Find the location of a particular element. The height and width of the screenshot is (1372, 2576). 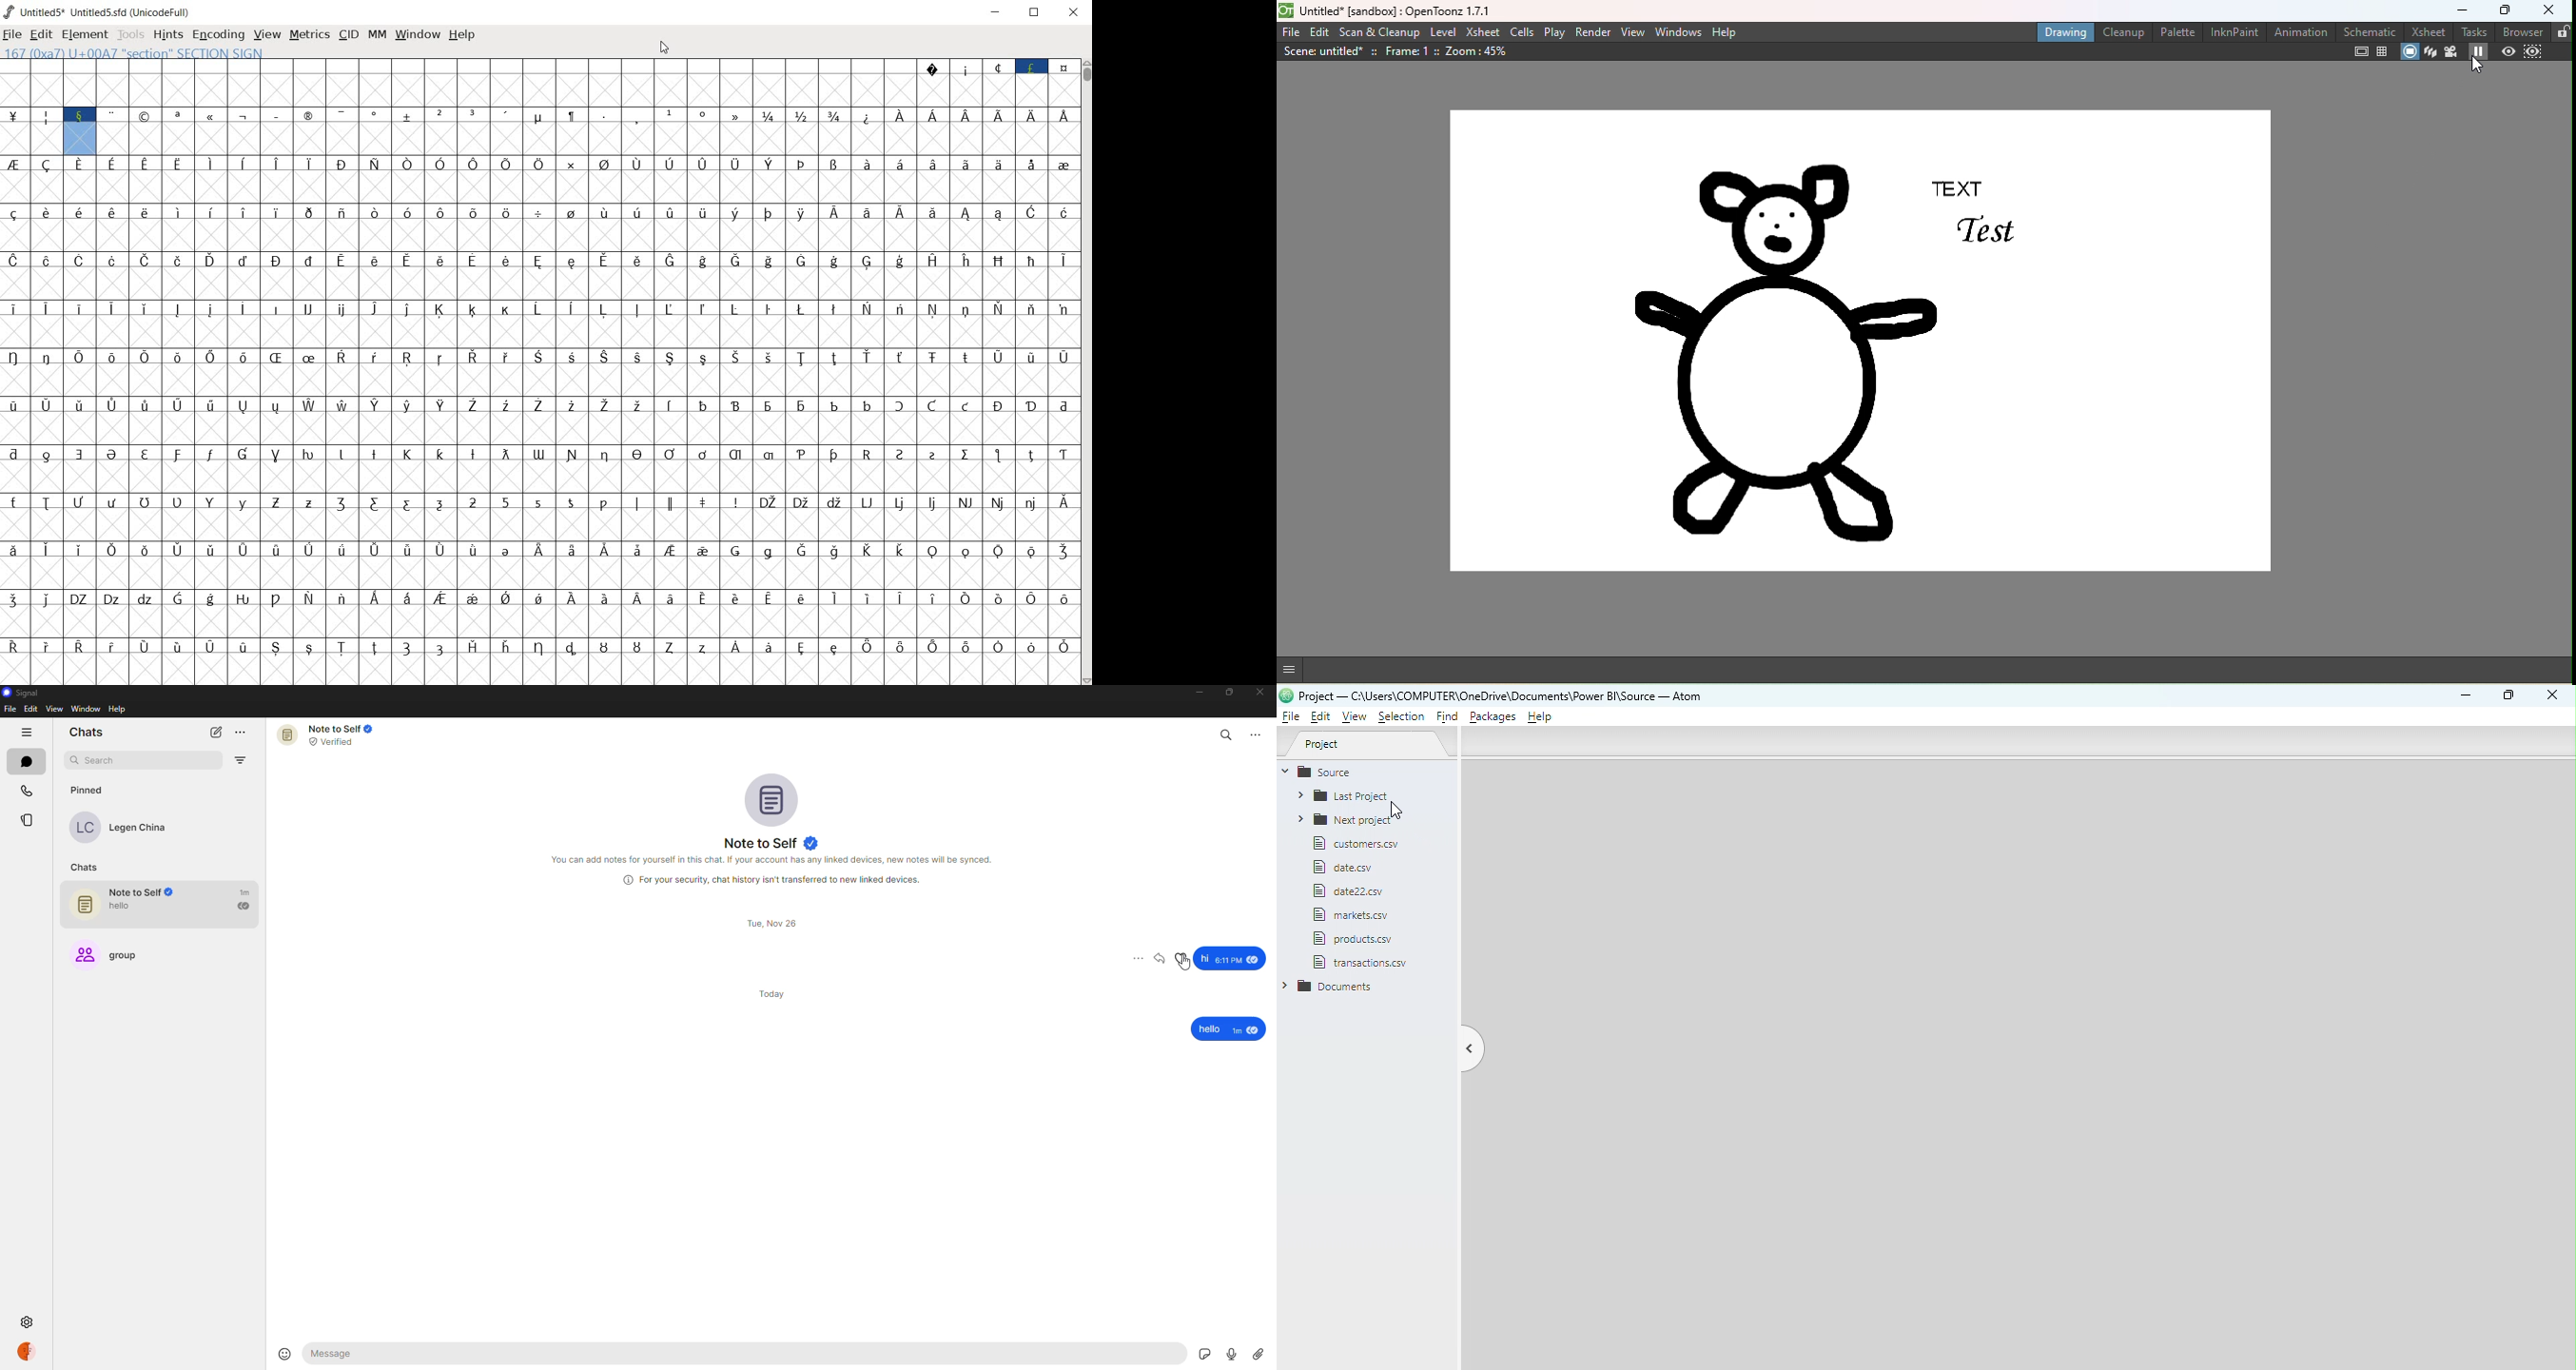

Latin extended characters is located at coordinates (194, 662).